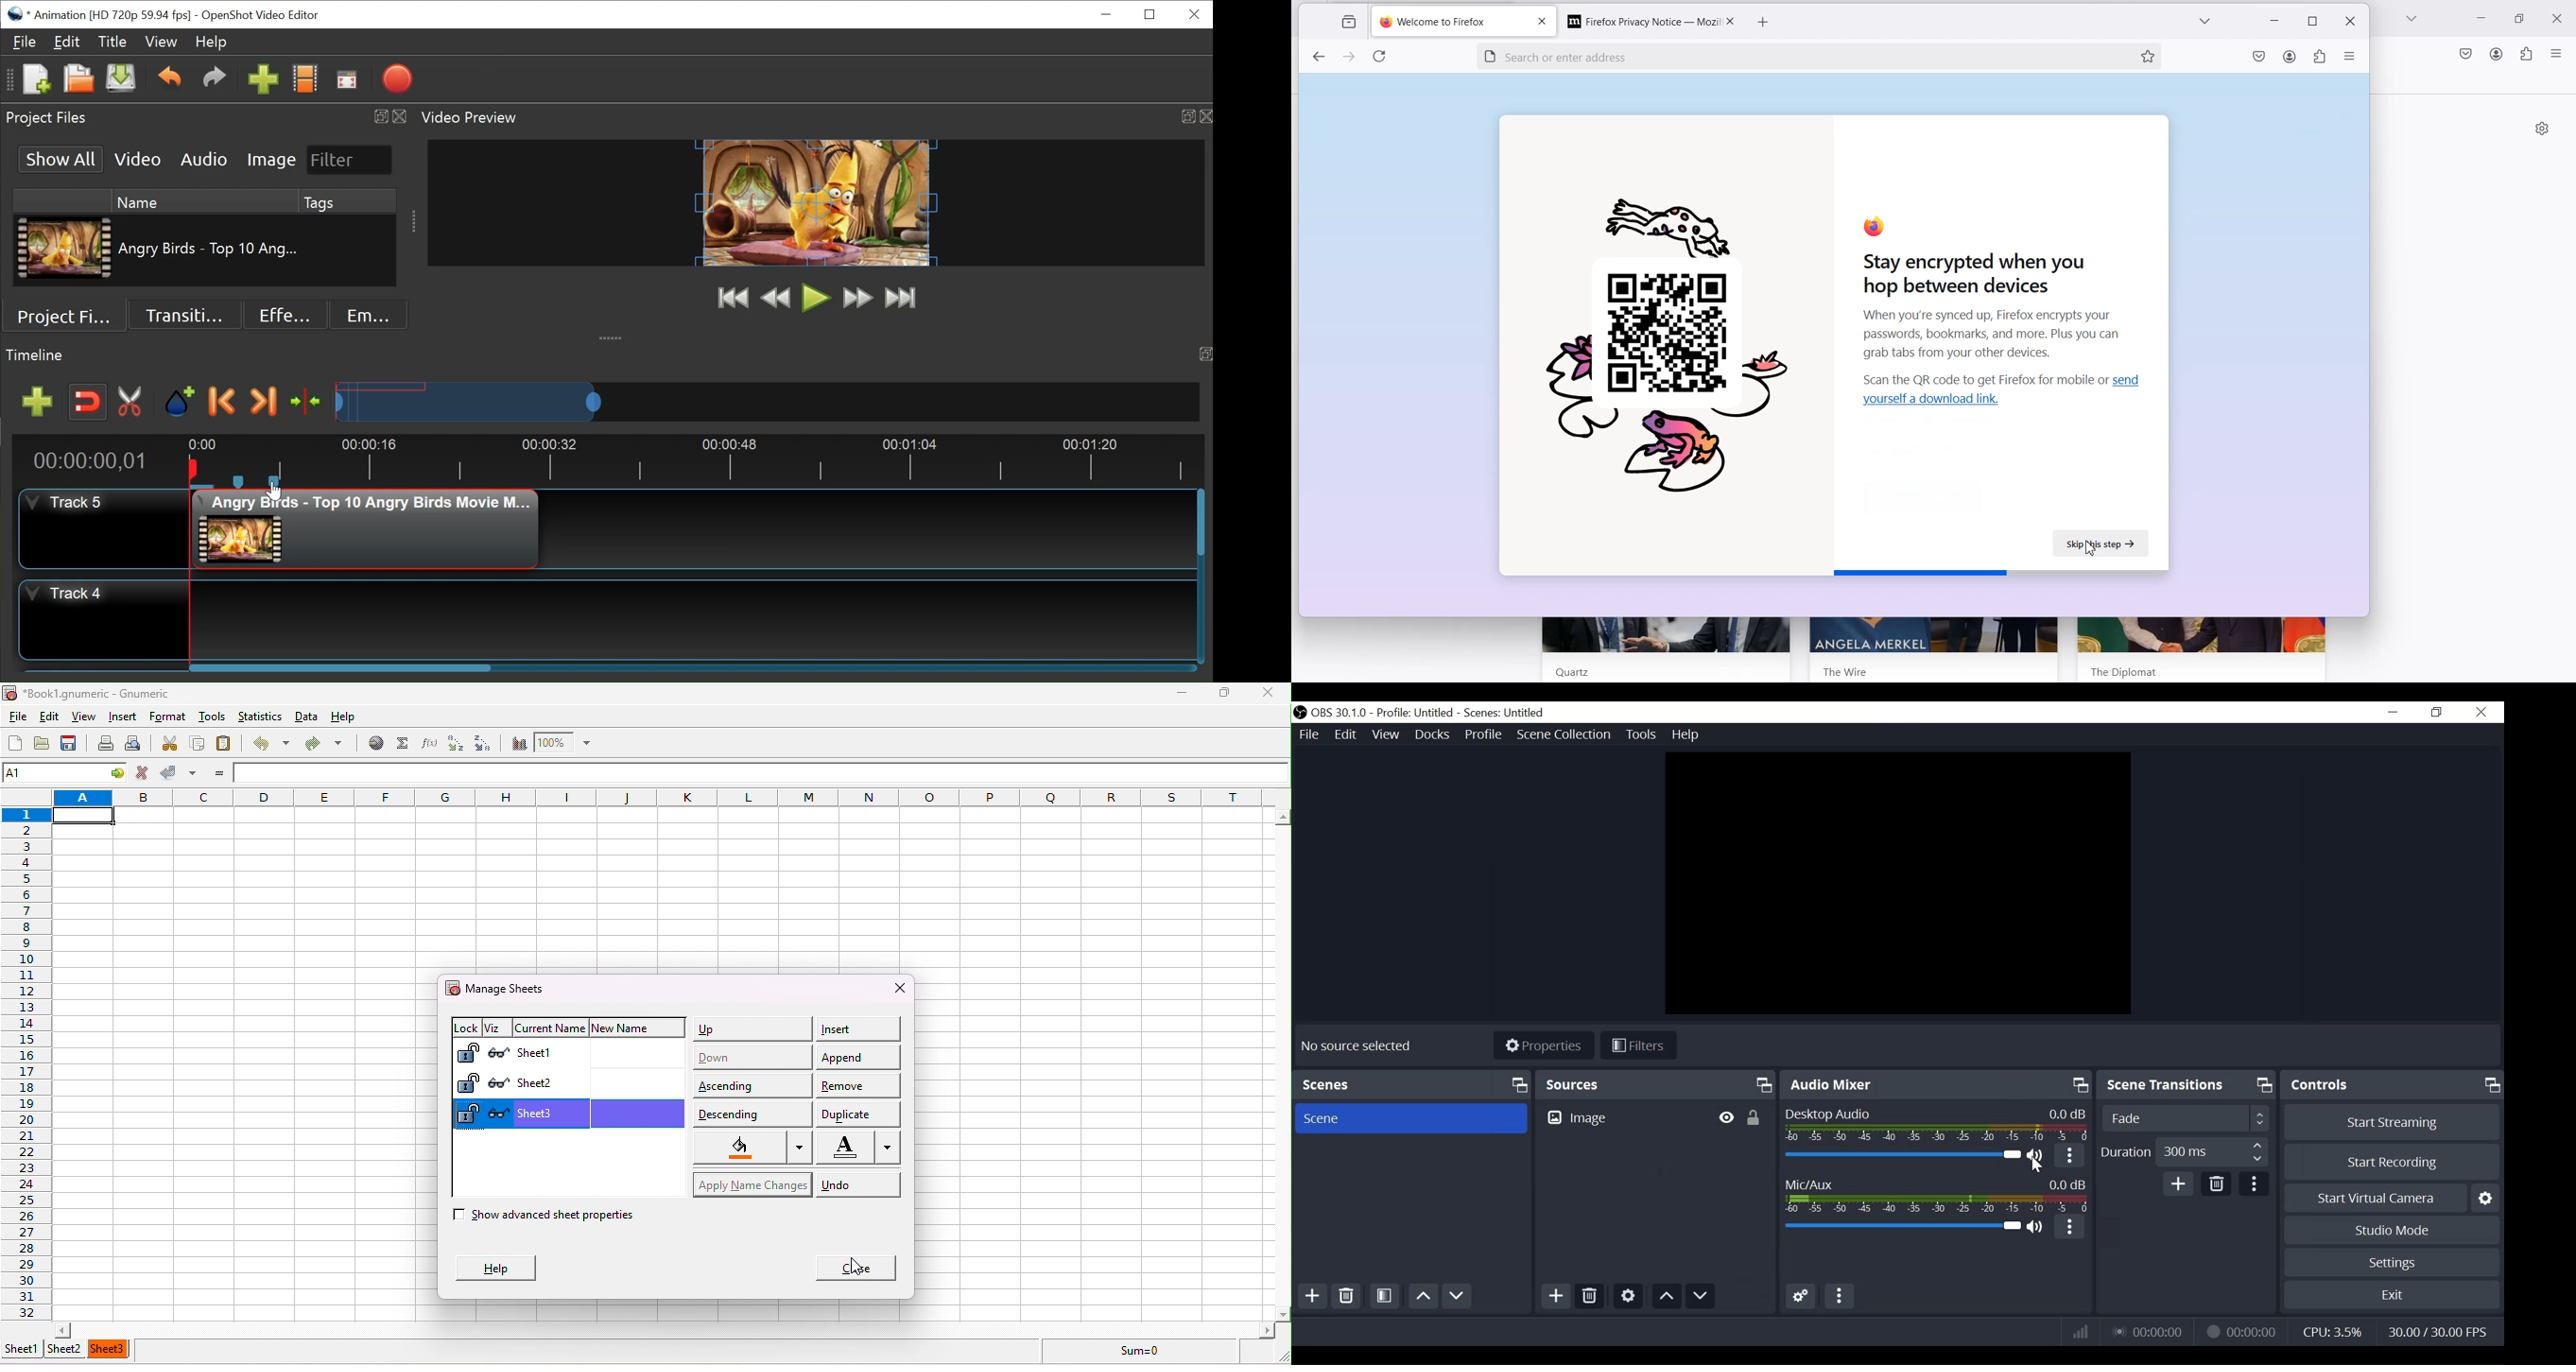  I want to click on Select Scene Transitions, so click(2189, 1119).